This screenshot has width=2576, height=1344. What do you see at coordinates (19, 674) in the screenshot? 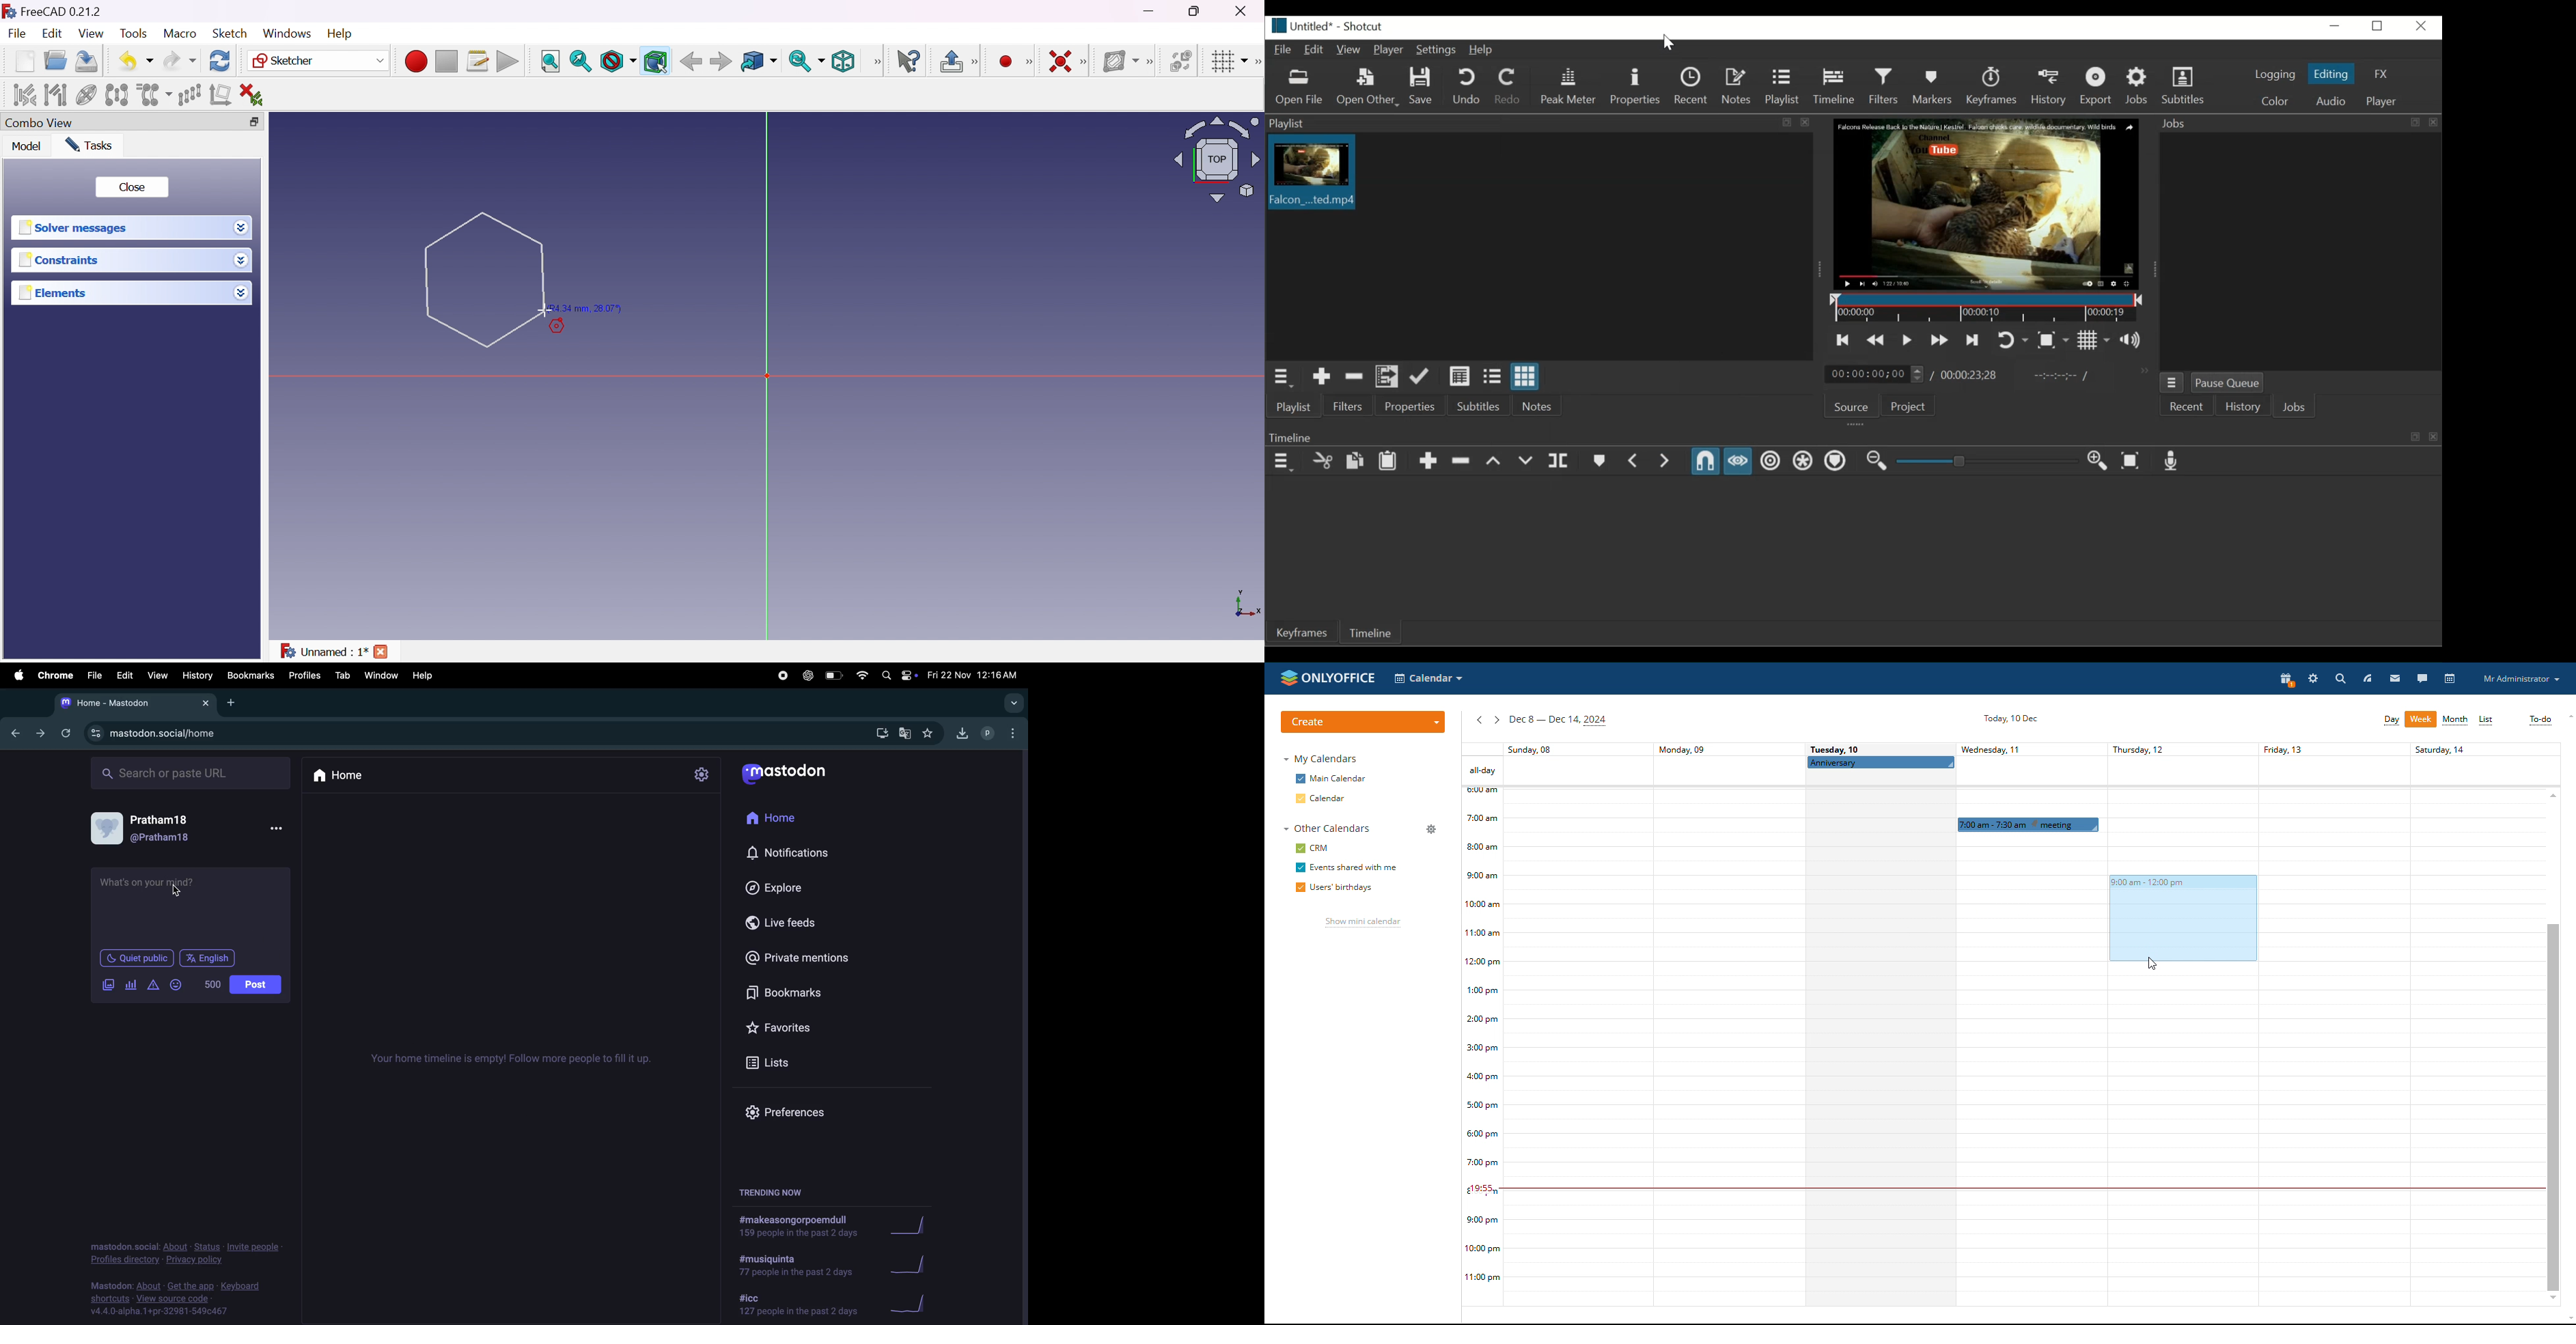
I see `apple menu` at bounding box center [19, 674].